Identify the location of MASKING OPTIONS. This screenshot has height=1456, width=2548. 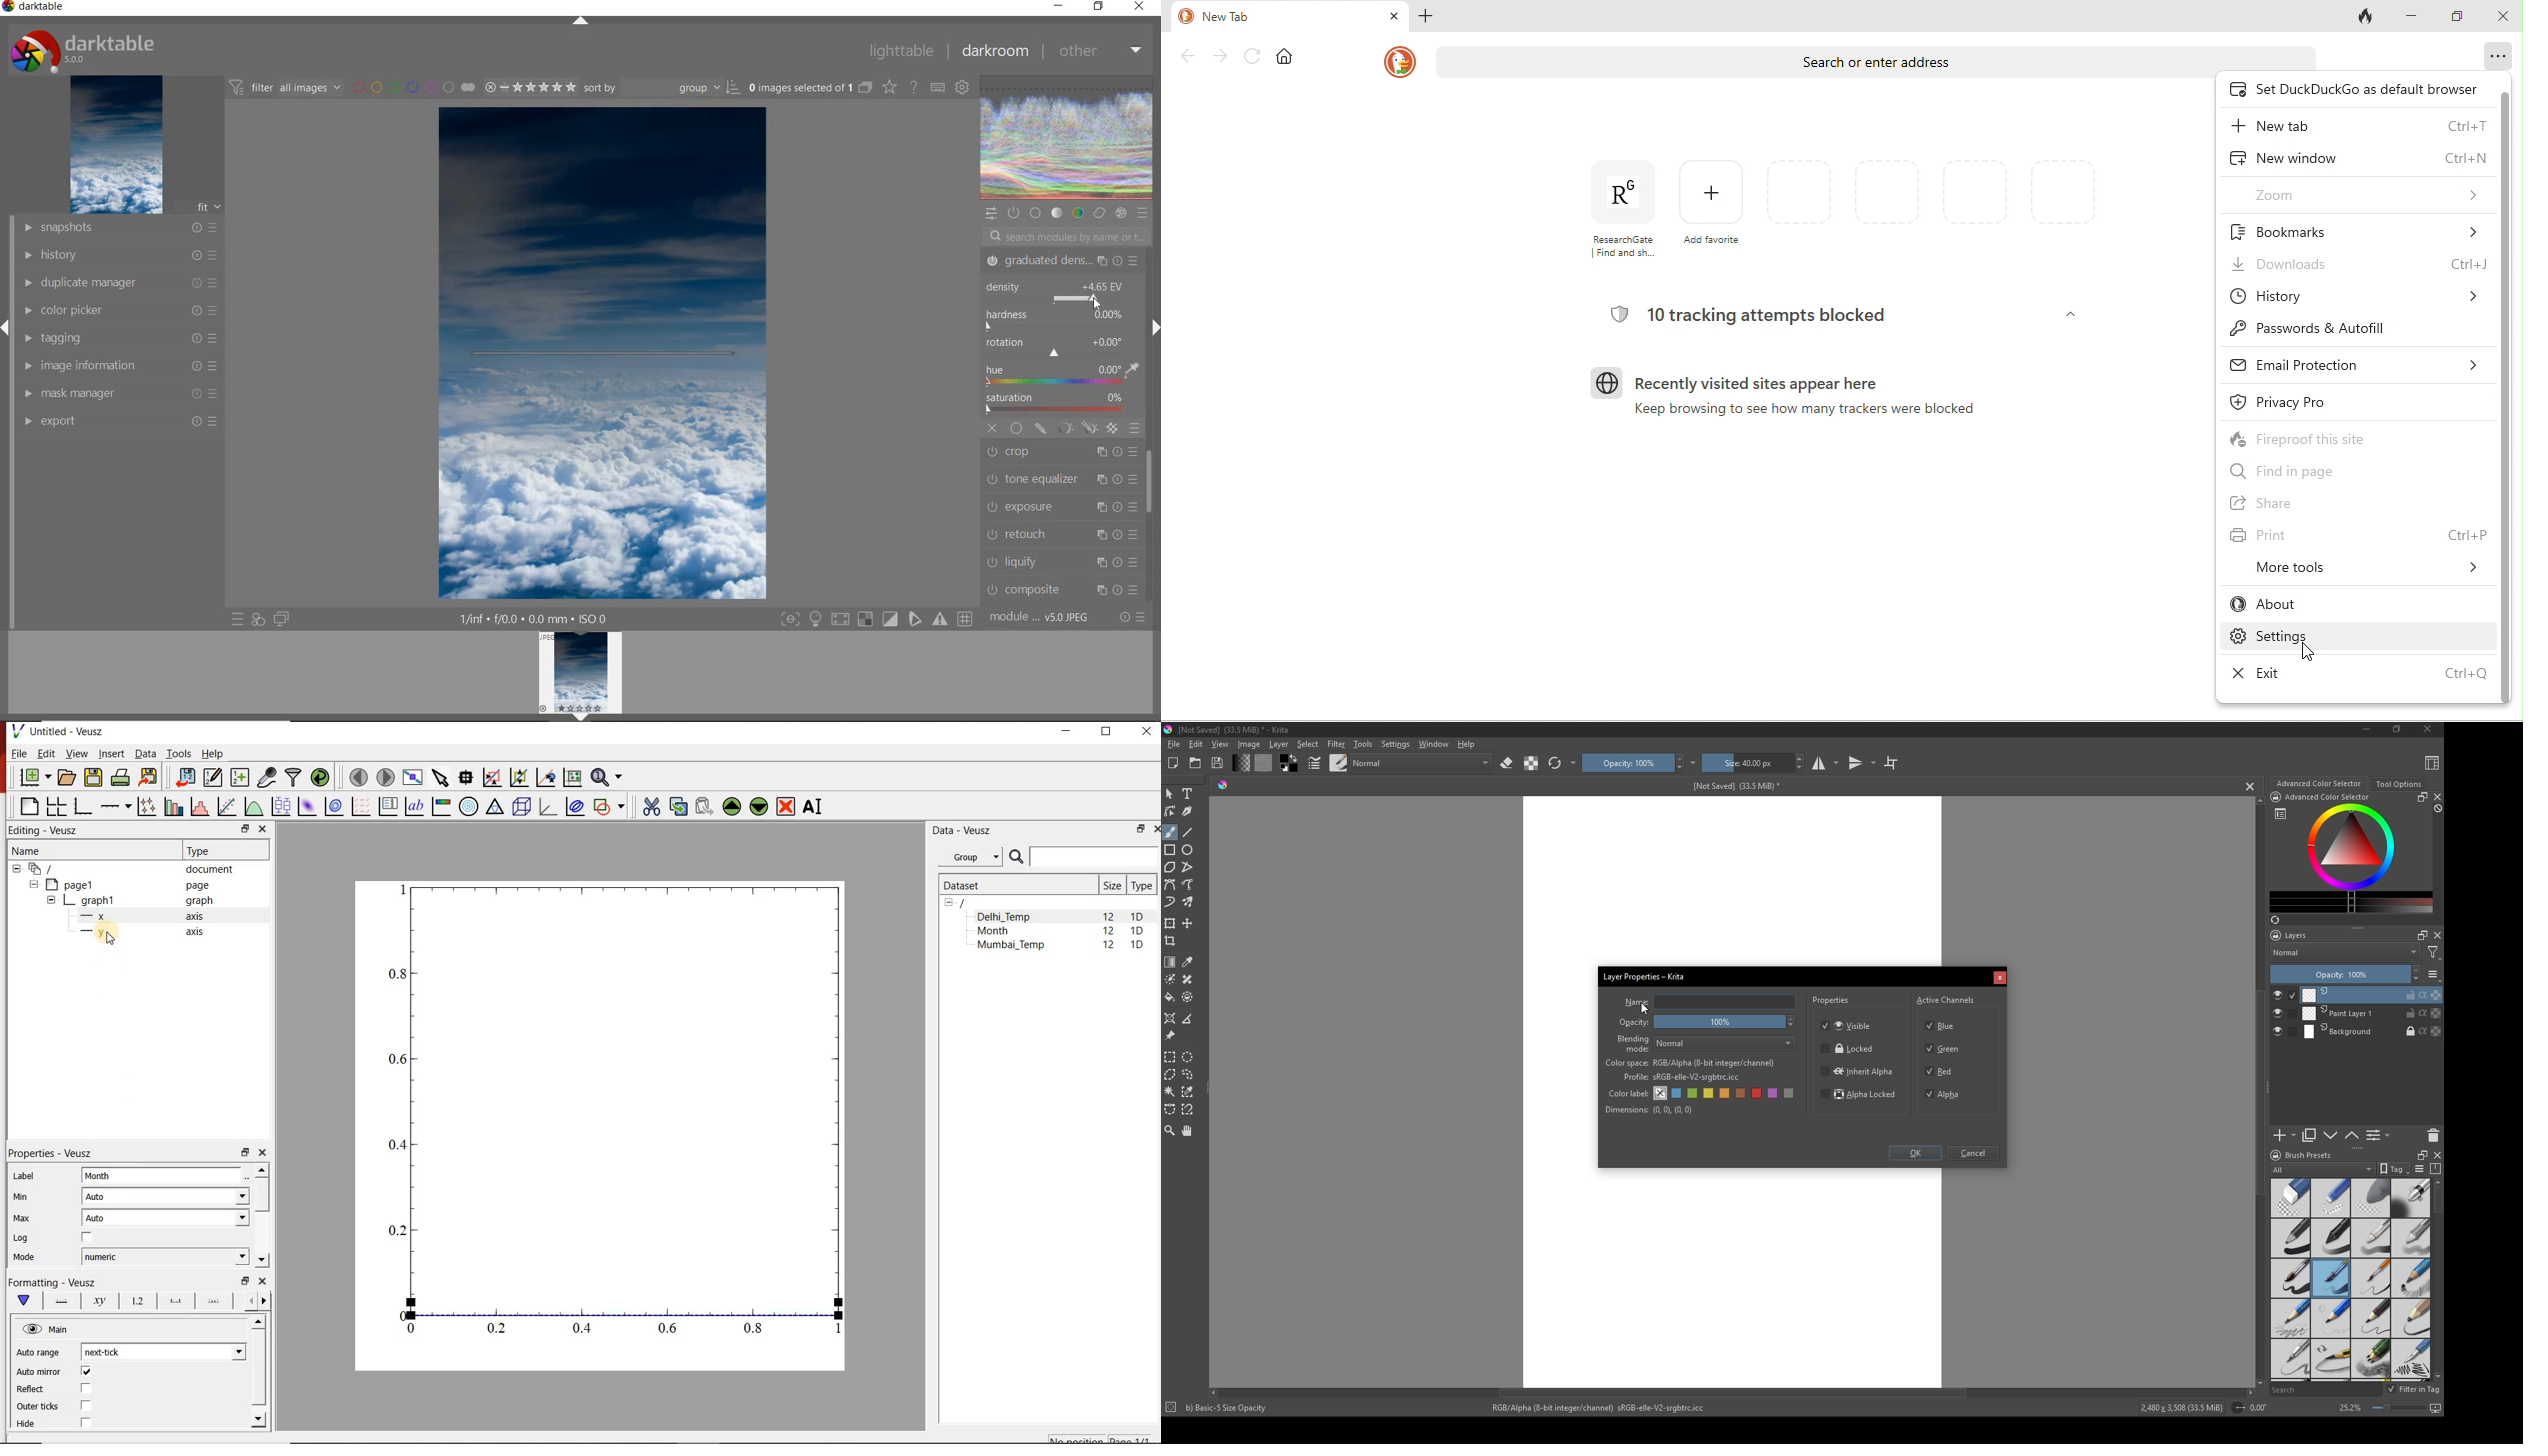
(1077, 429).